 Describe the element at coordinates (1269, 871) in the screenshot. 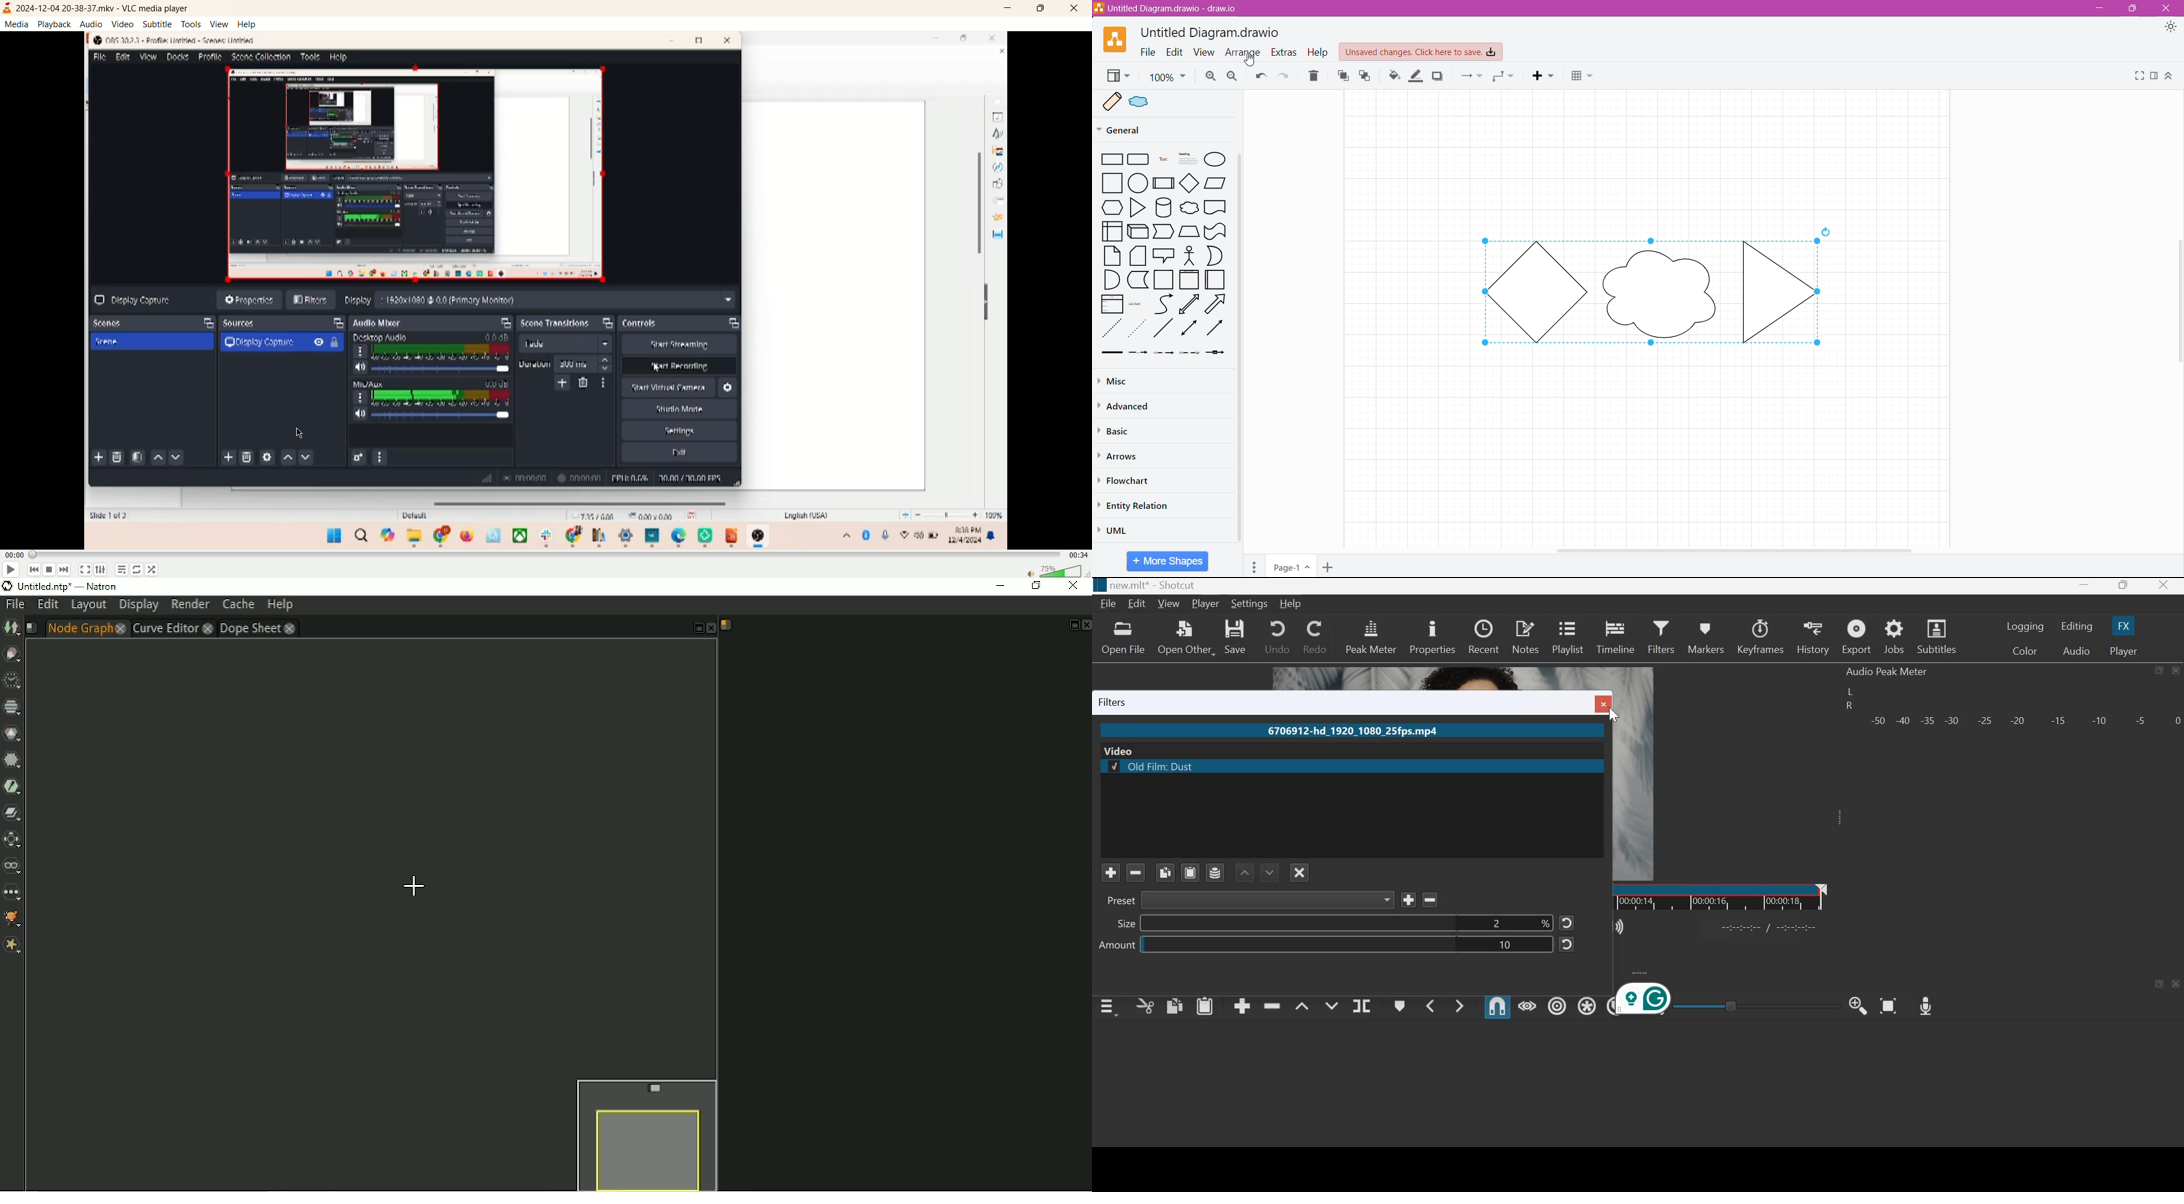

I see `Move filter down` at that location.